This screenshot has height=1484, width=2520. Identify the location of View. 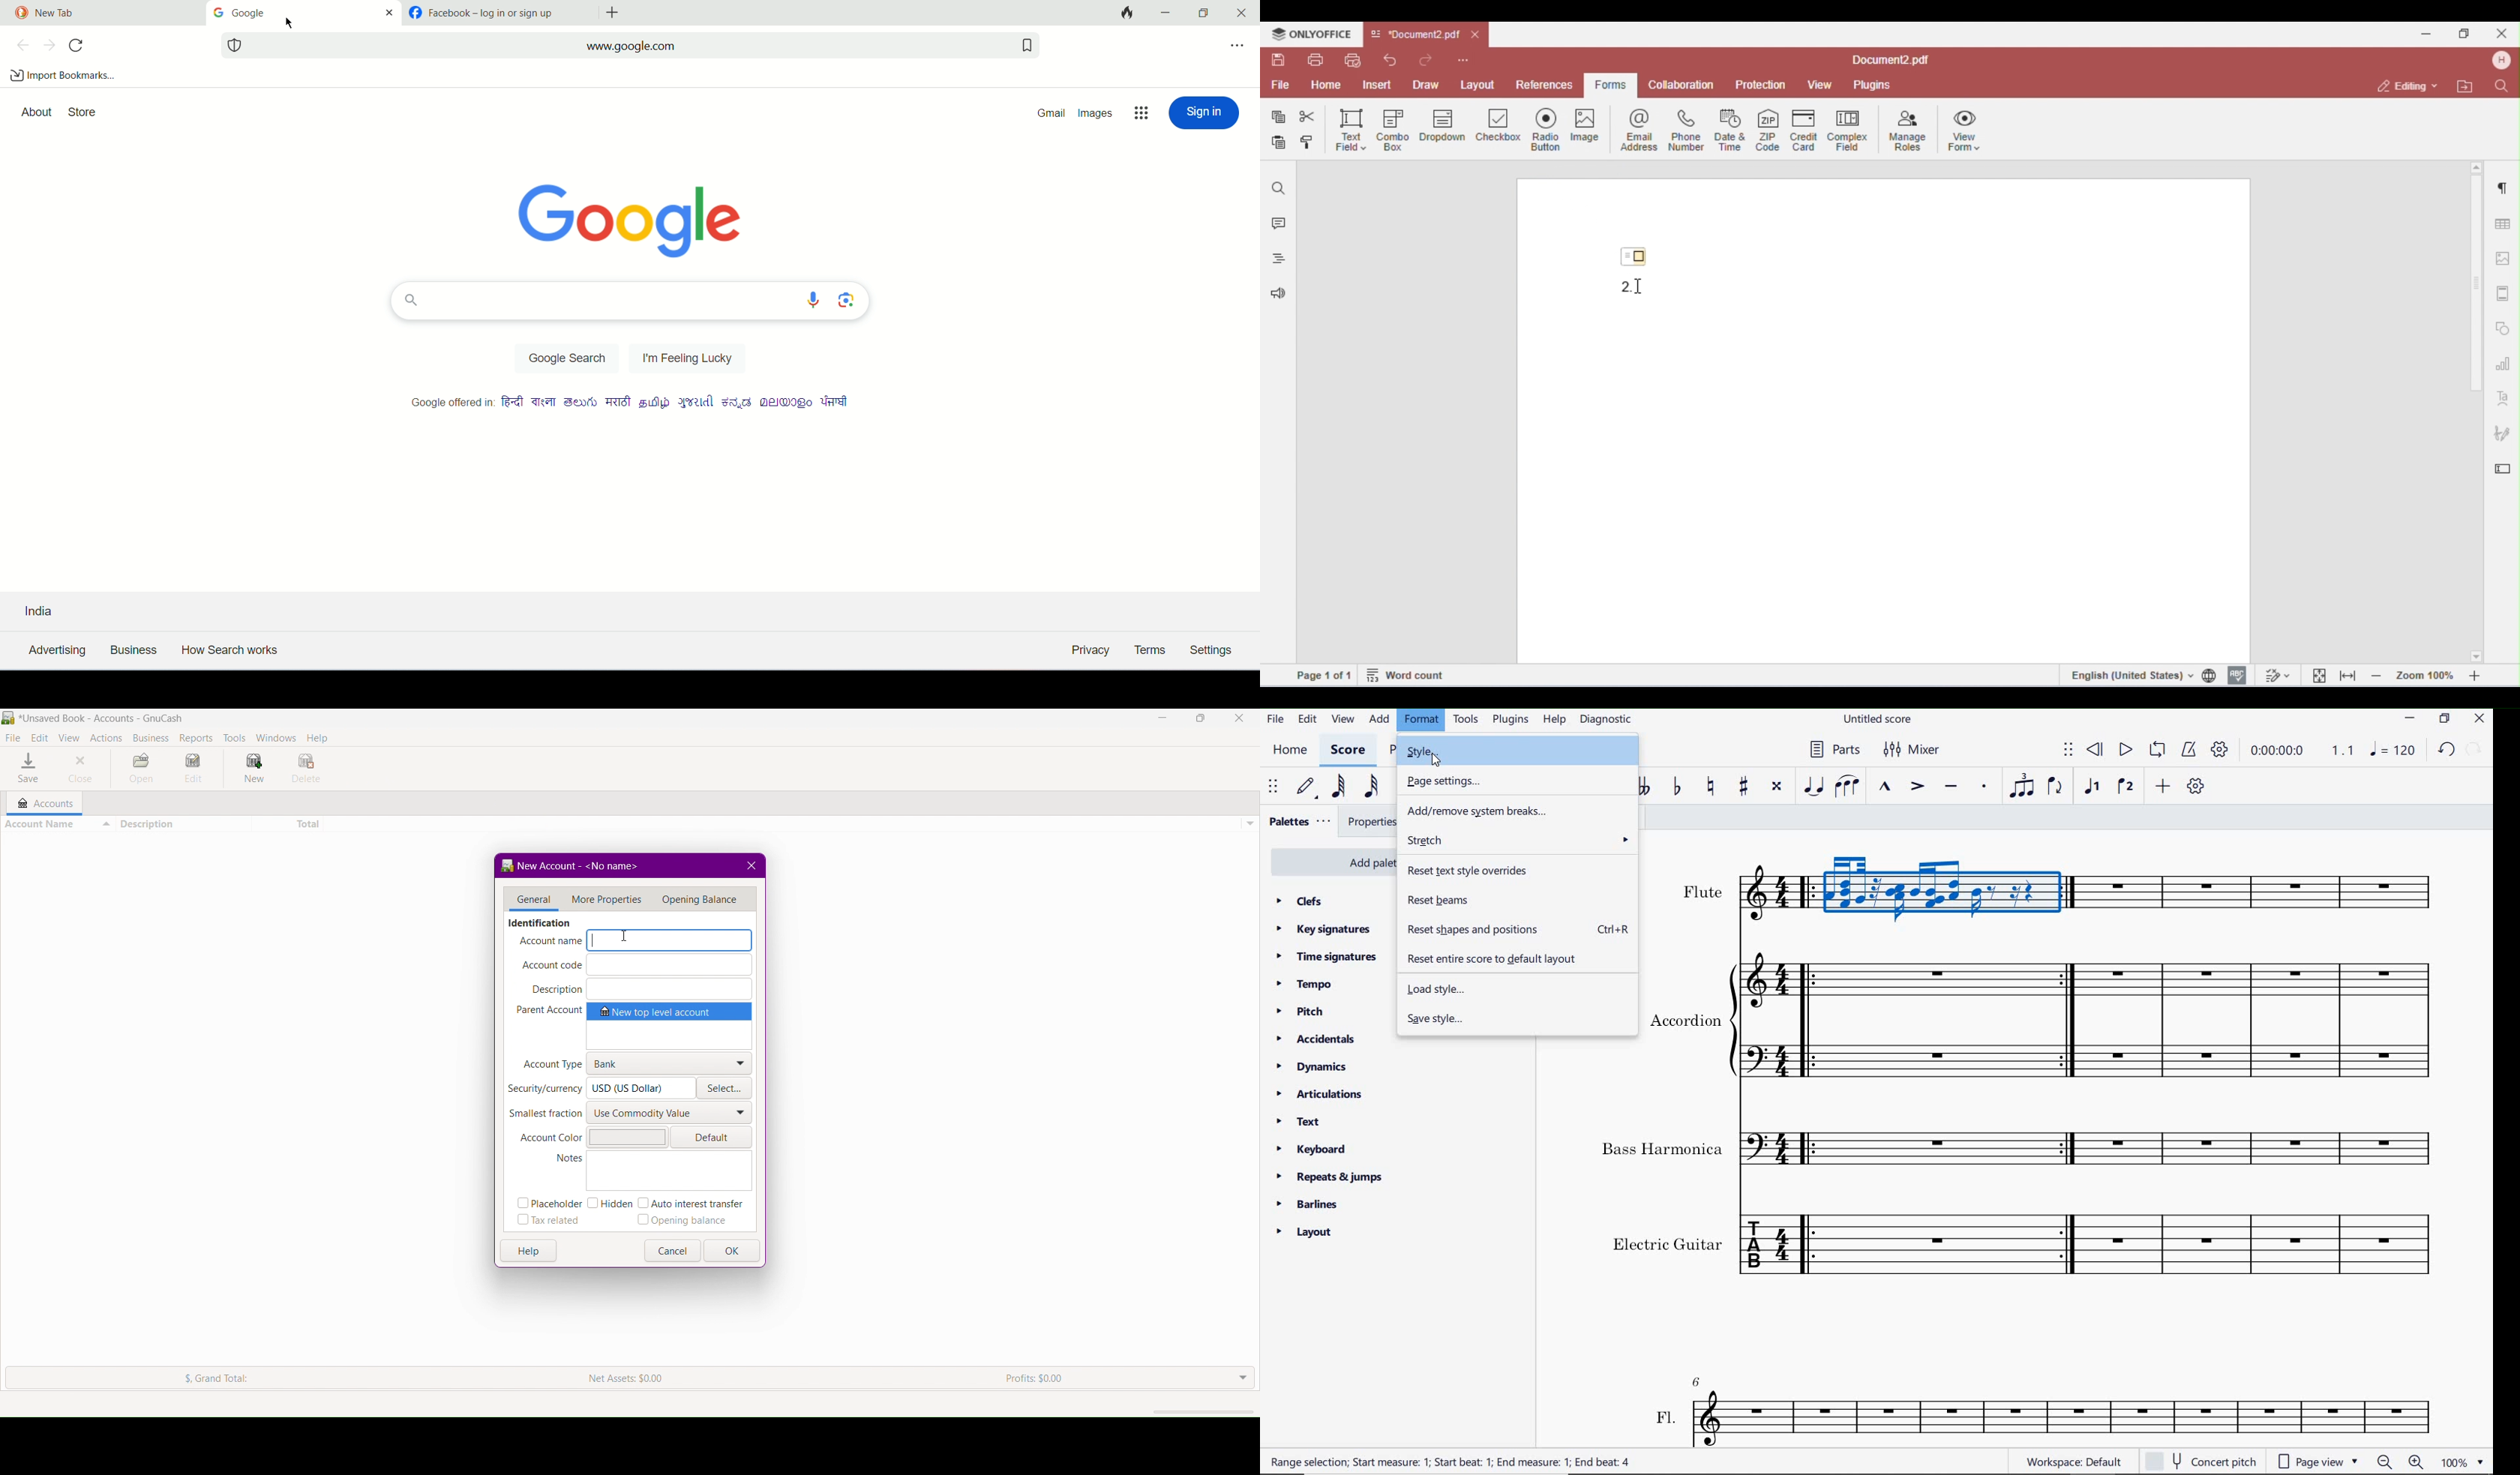
(72, 737).